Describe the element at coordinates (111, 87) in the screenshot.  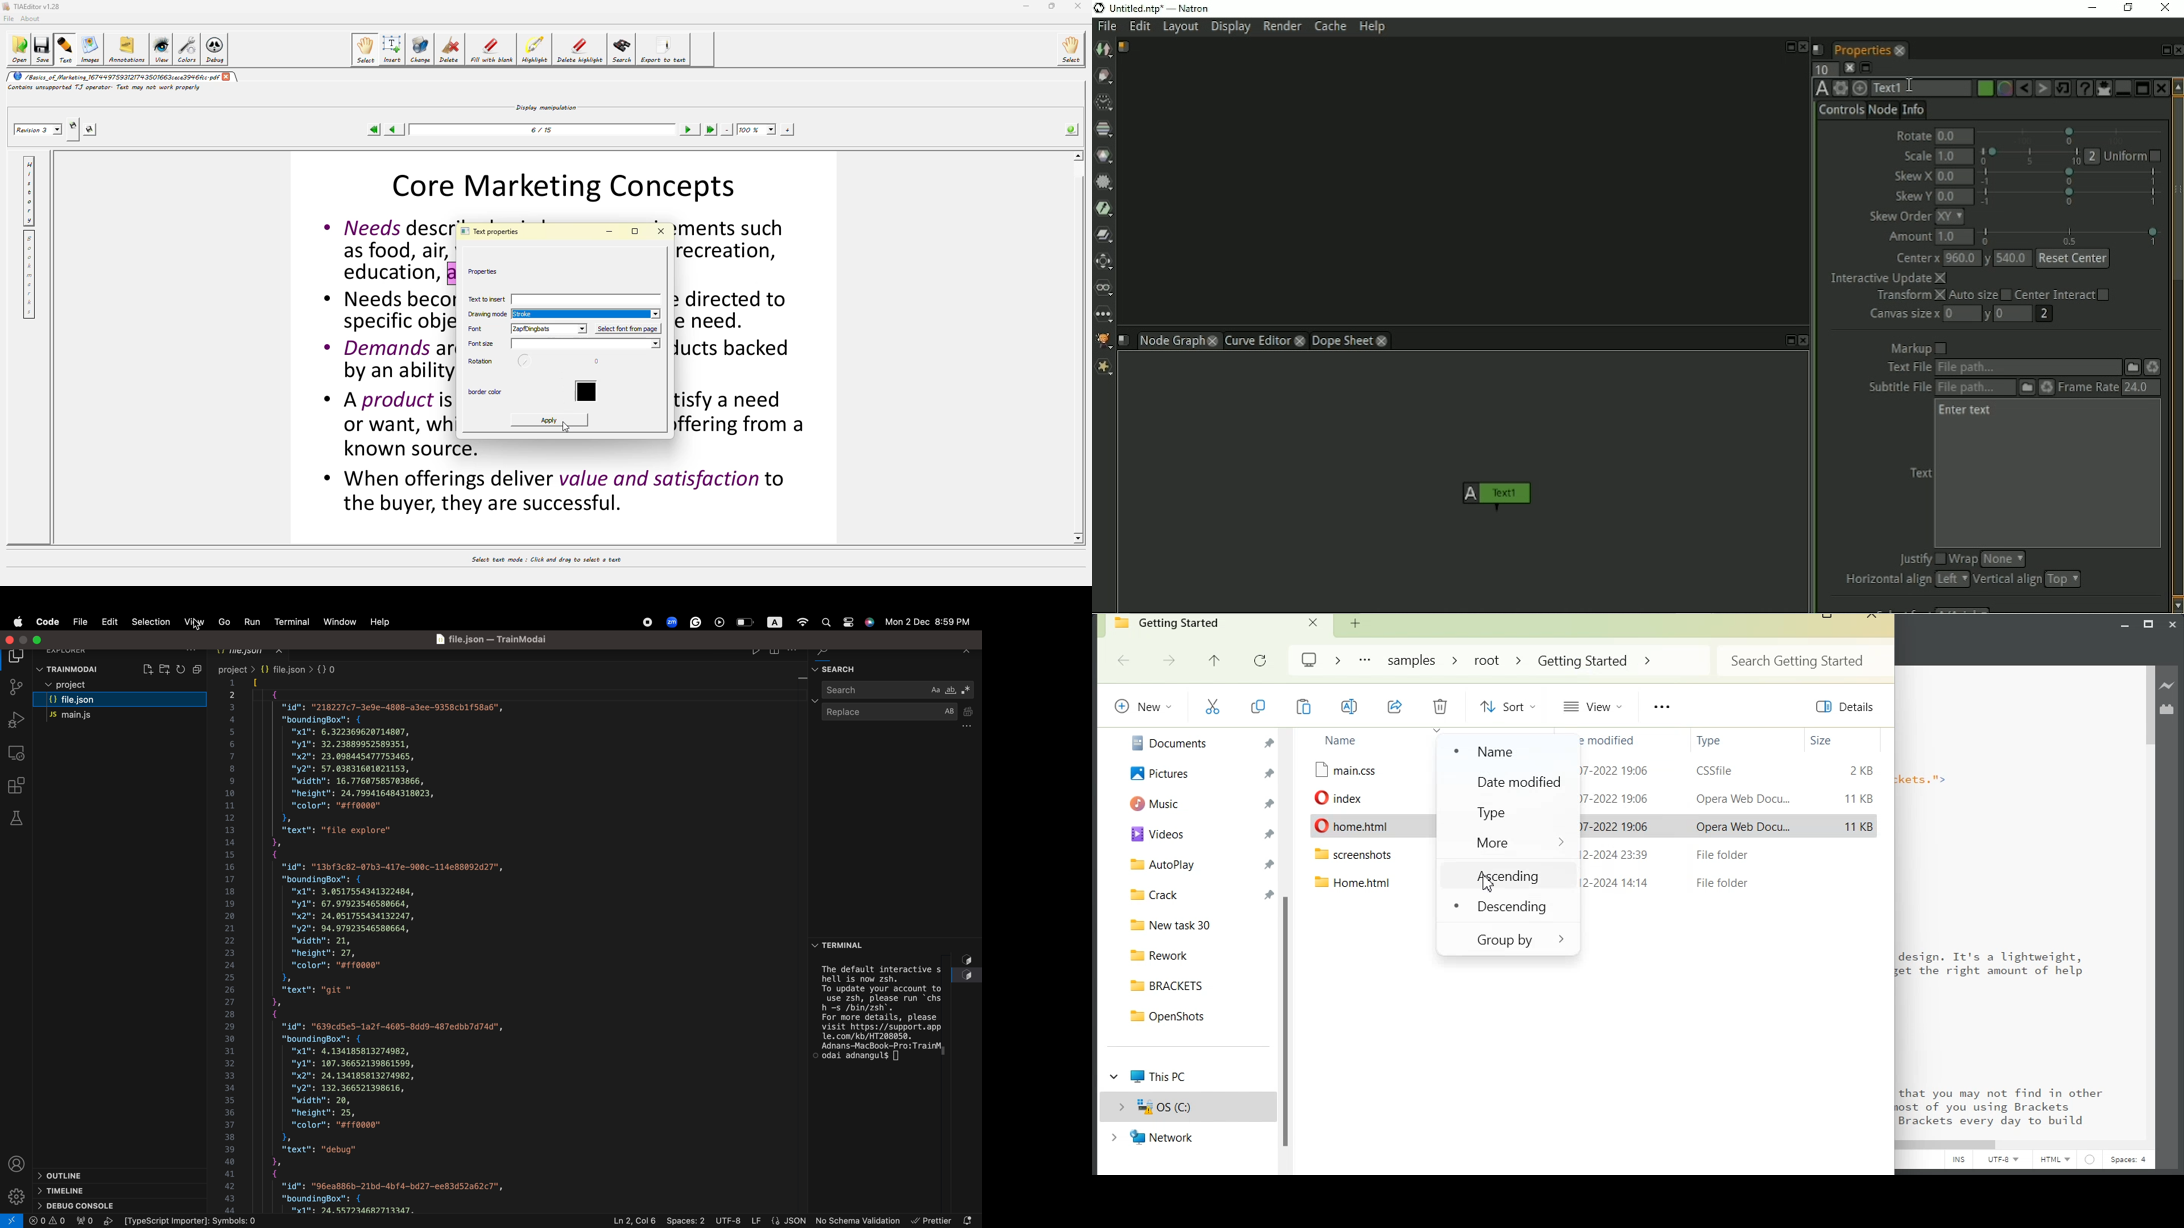
I see `contains unsupported TJ operator. Text may not work properly.` at that location.